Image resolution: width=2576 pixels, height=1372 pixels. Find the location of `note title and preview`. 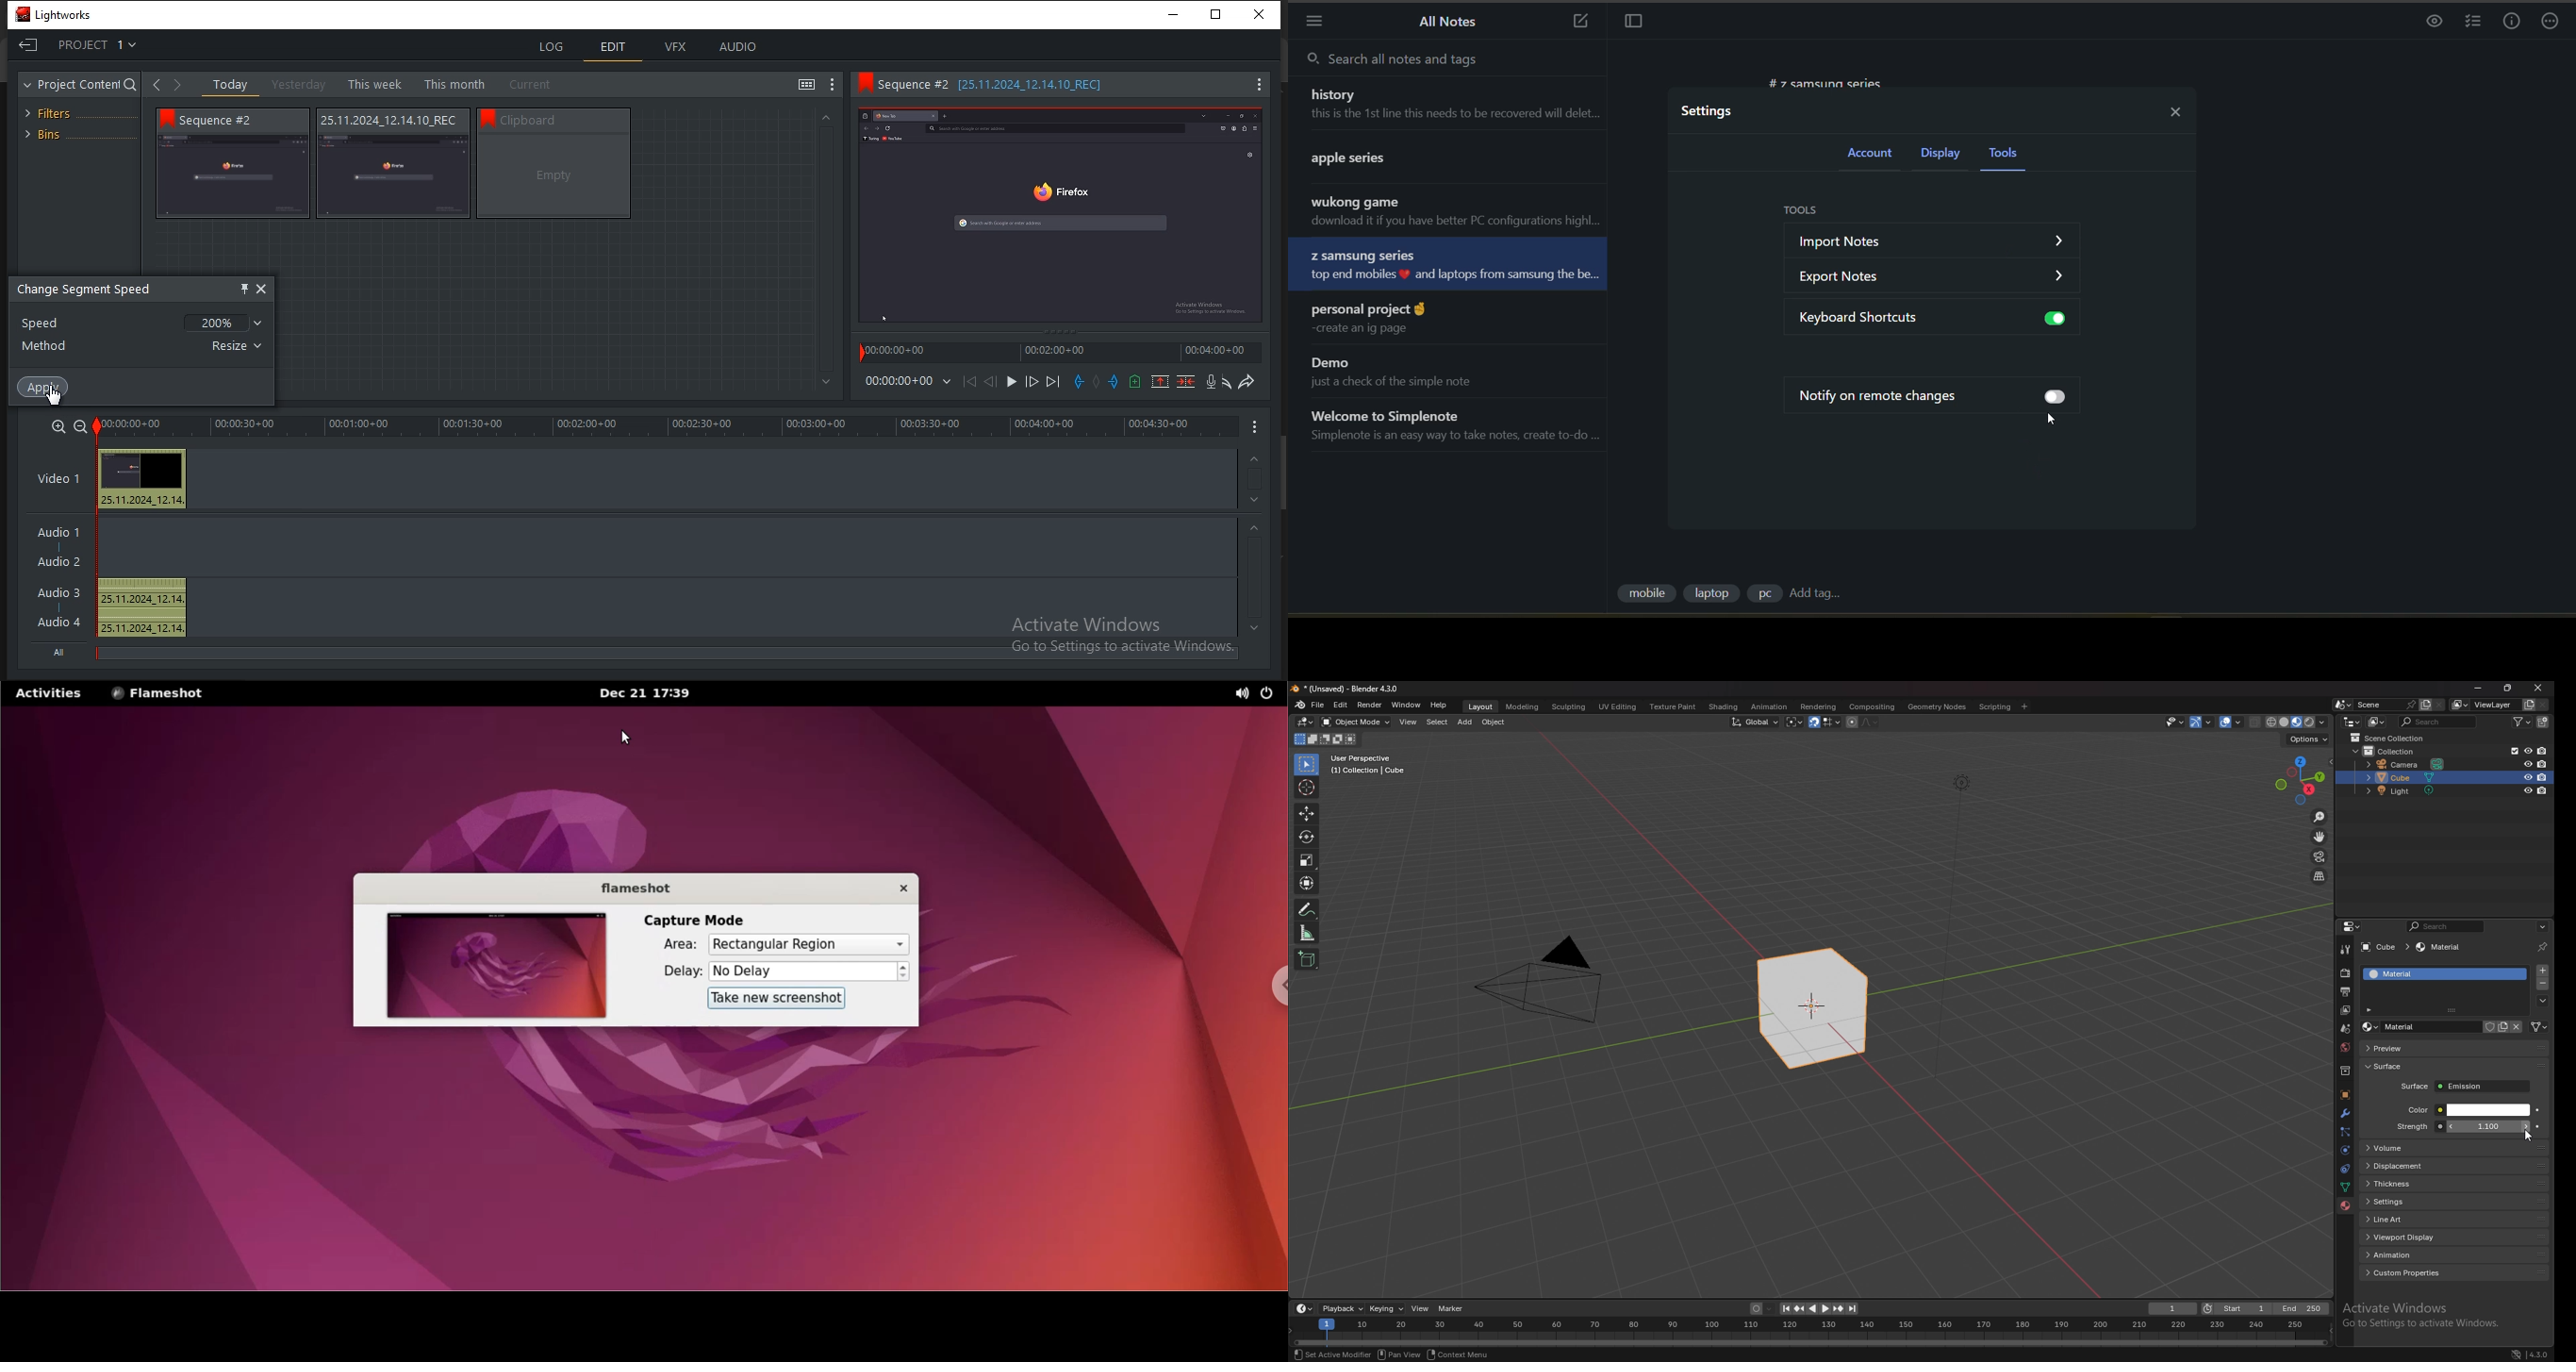

note title and preview is located at coordinates (1420, 162).